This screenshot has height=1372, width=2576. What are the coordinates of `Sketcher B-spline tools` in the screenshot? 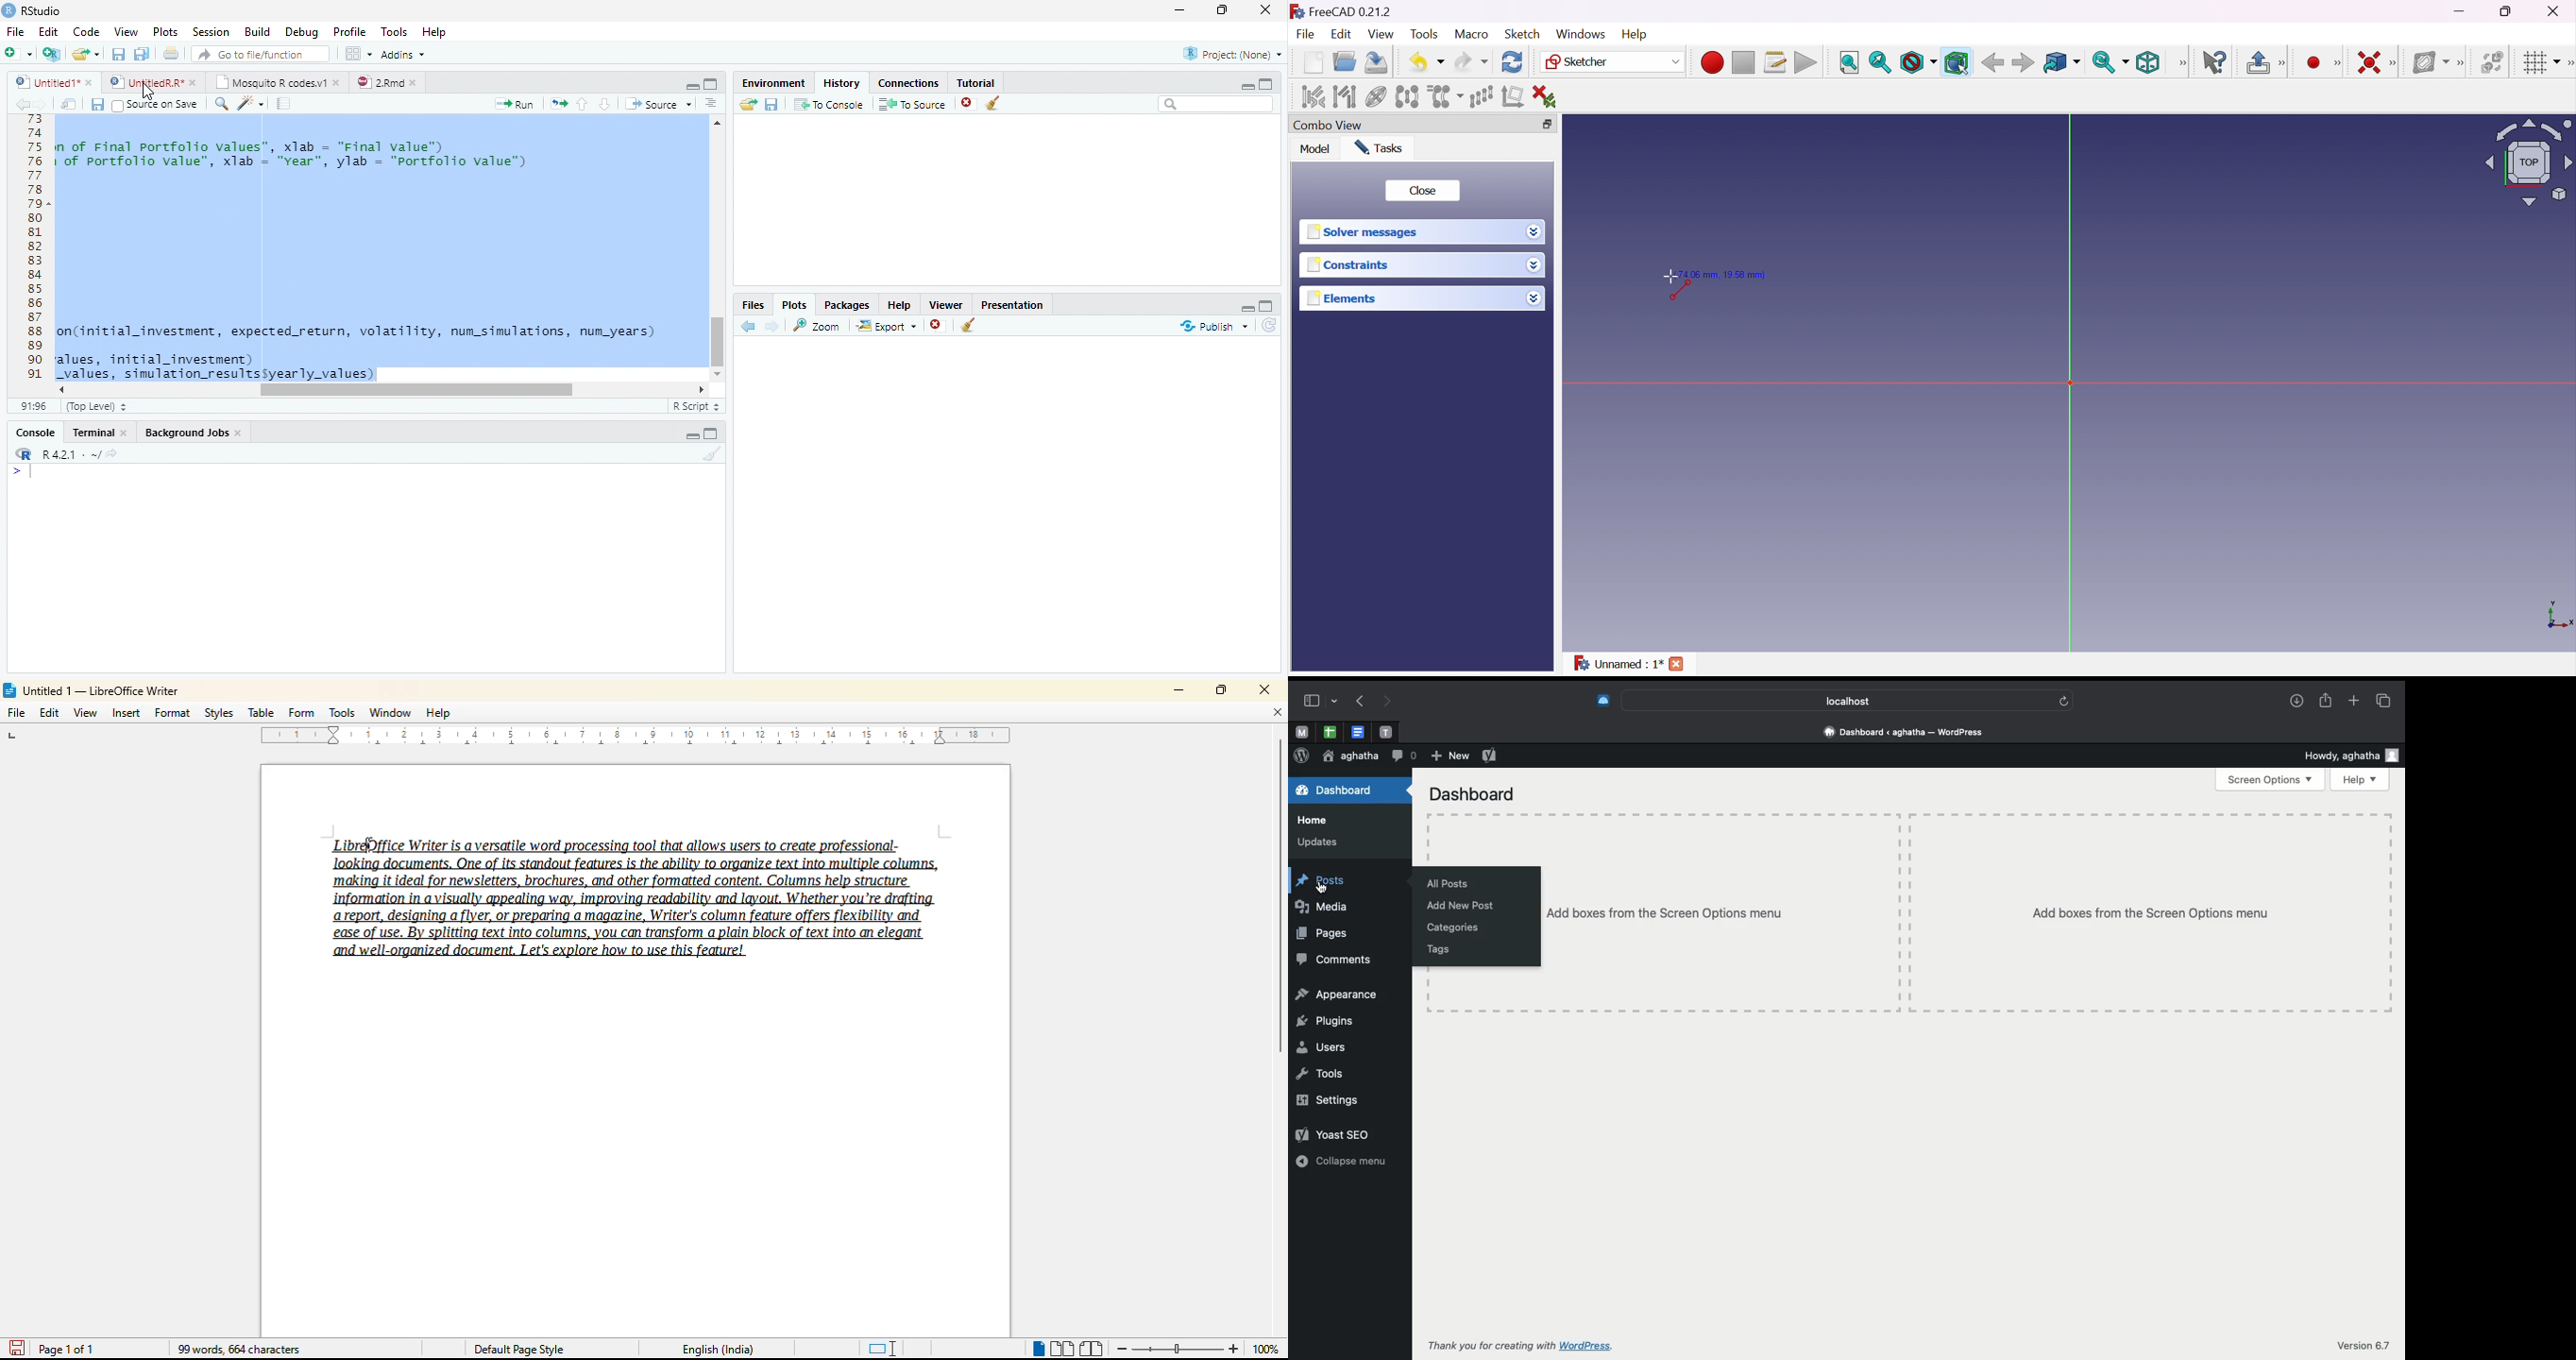 It's located at (2465, 64).